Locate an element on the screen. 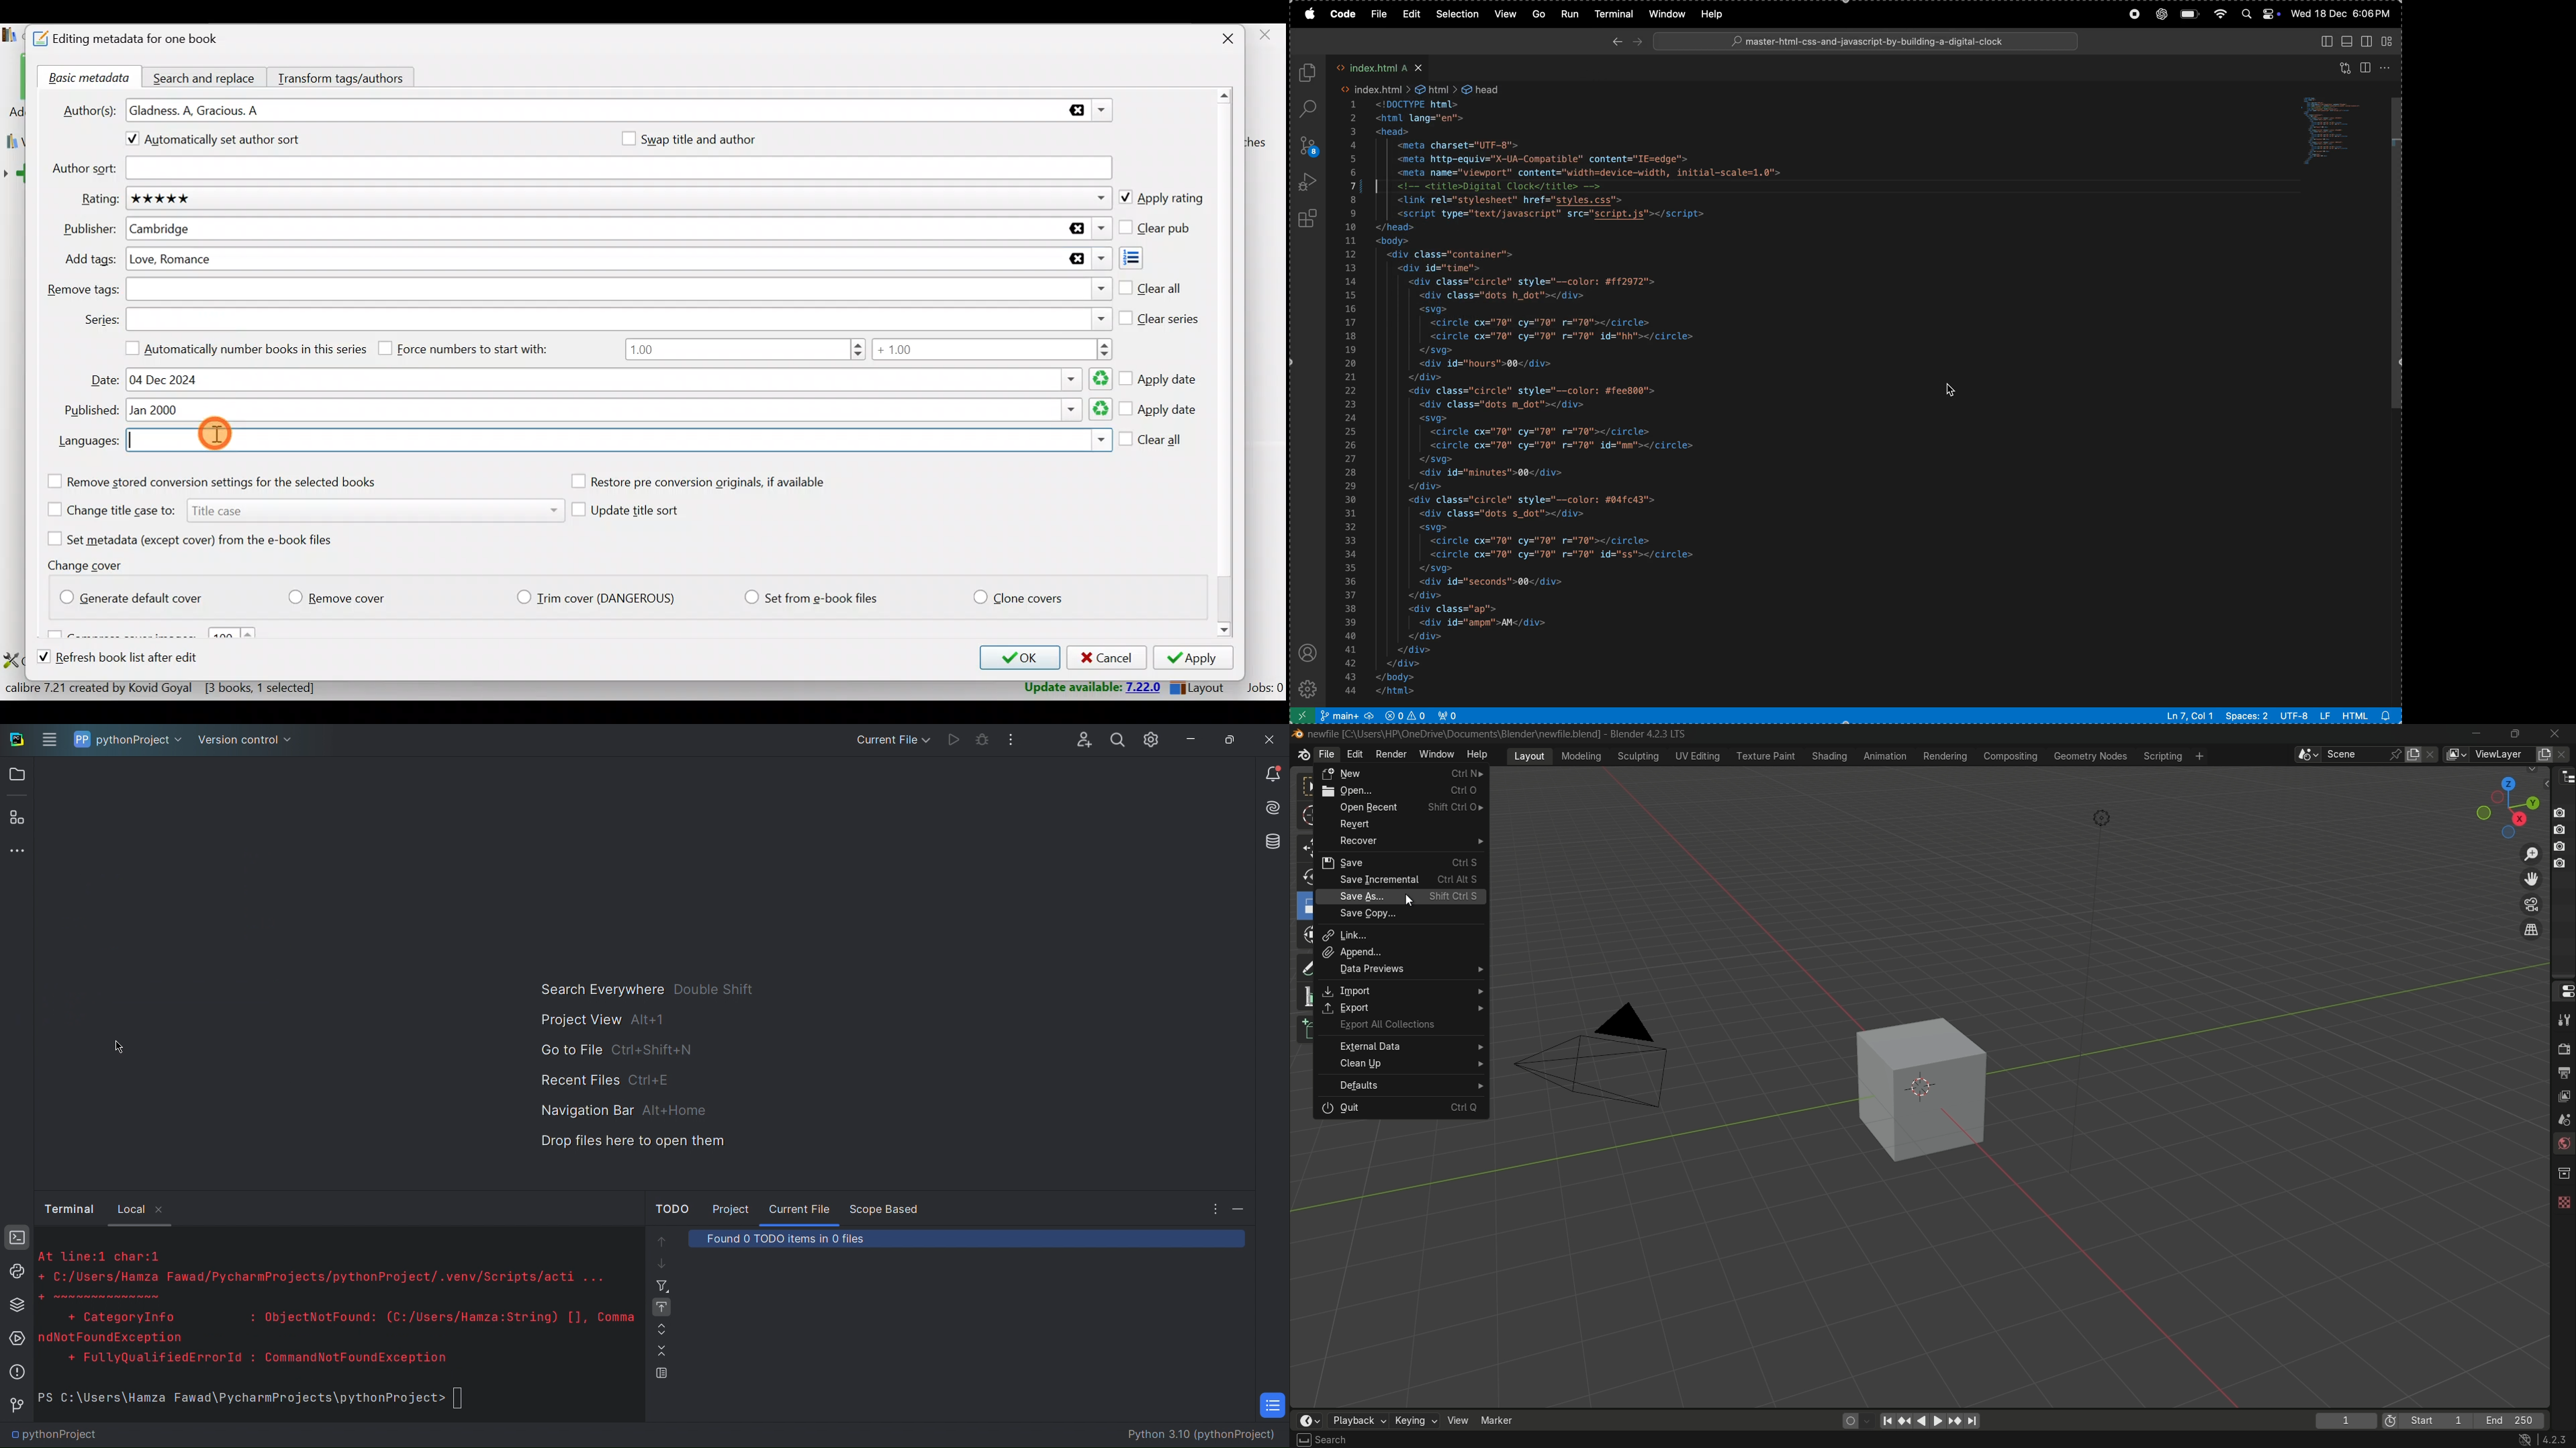 This screenshot has width=2576, height=1456. Application Menu is located at coordinates (50, 741).